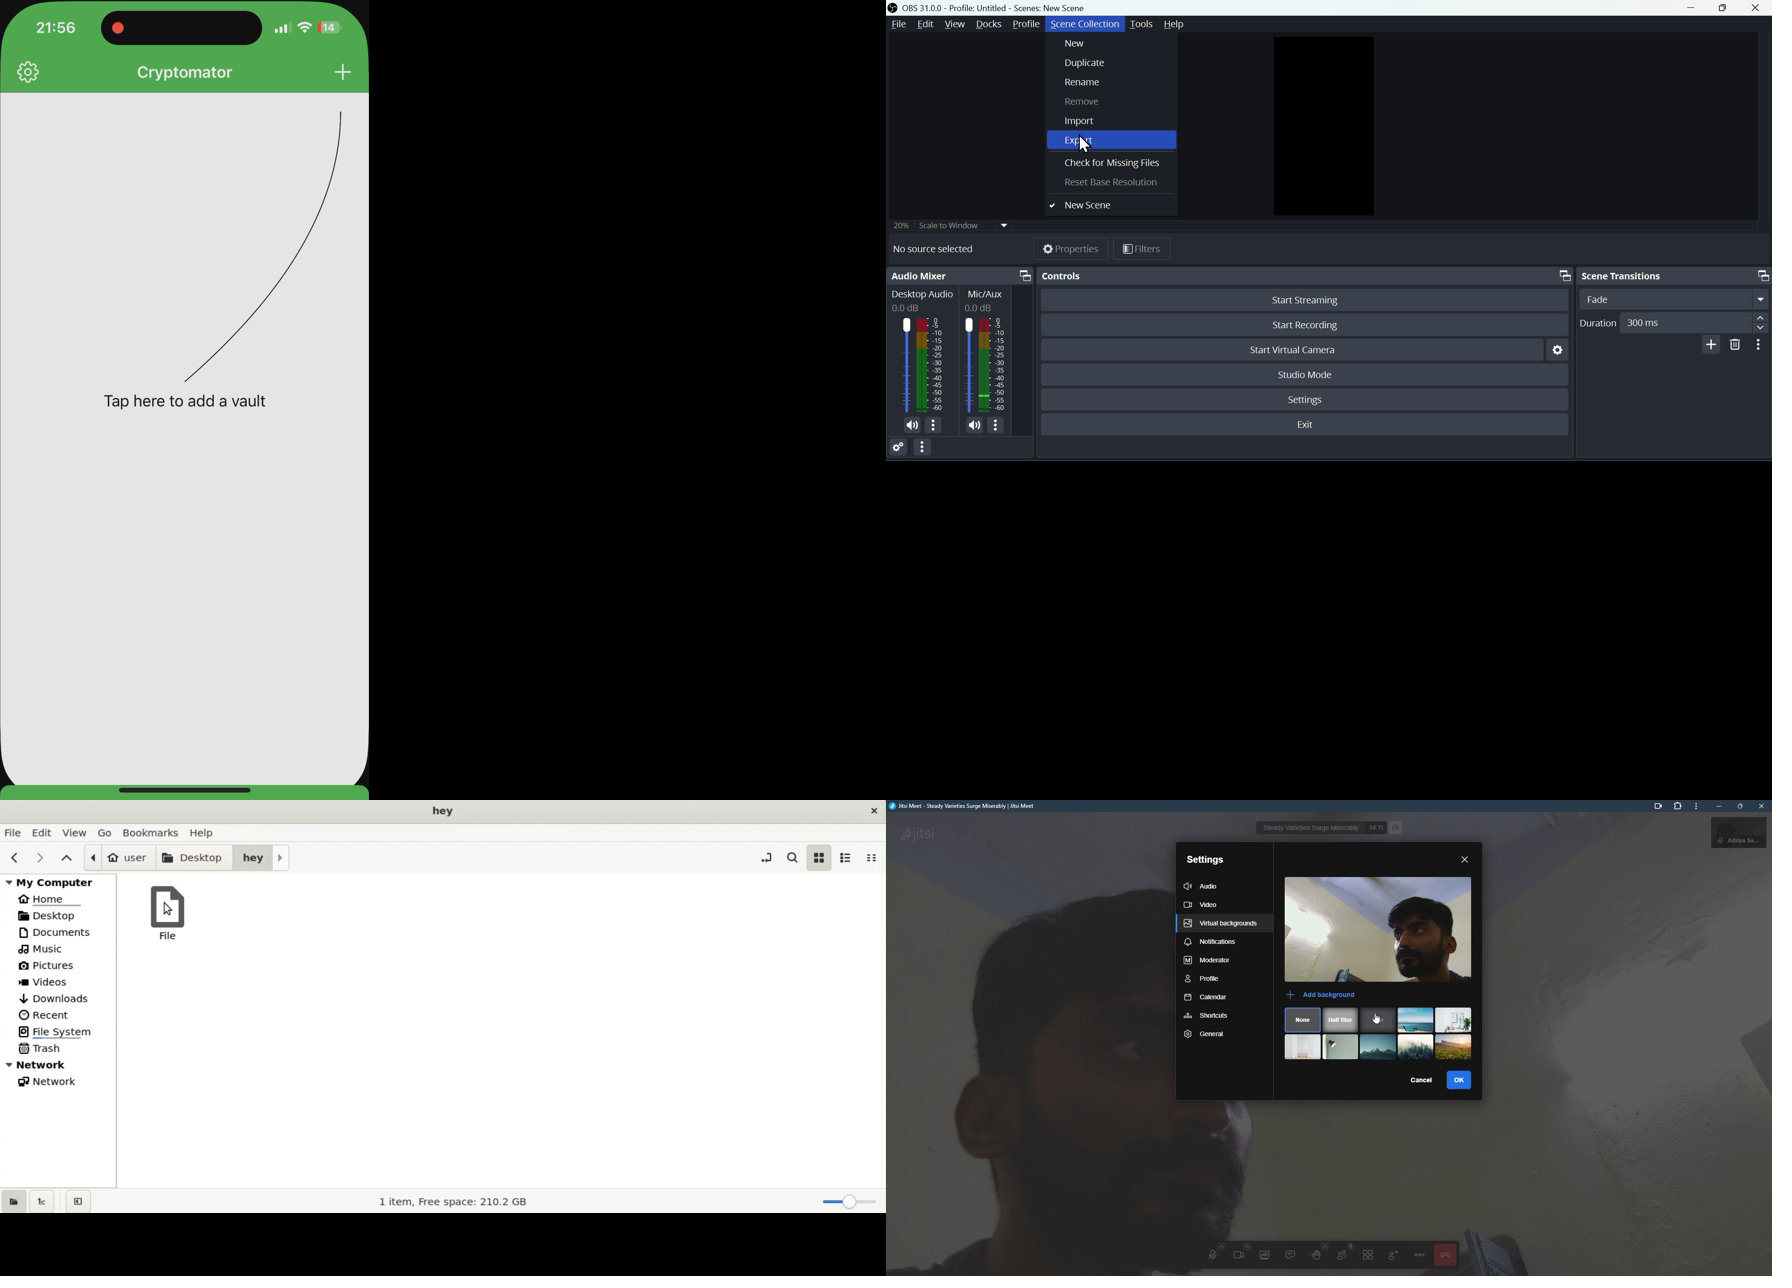  I want to click on Filter, so click(1143, 249).